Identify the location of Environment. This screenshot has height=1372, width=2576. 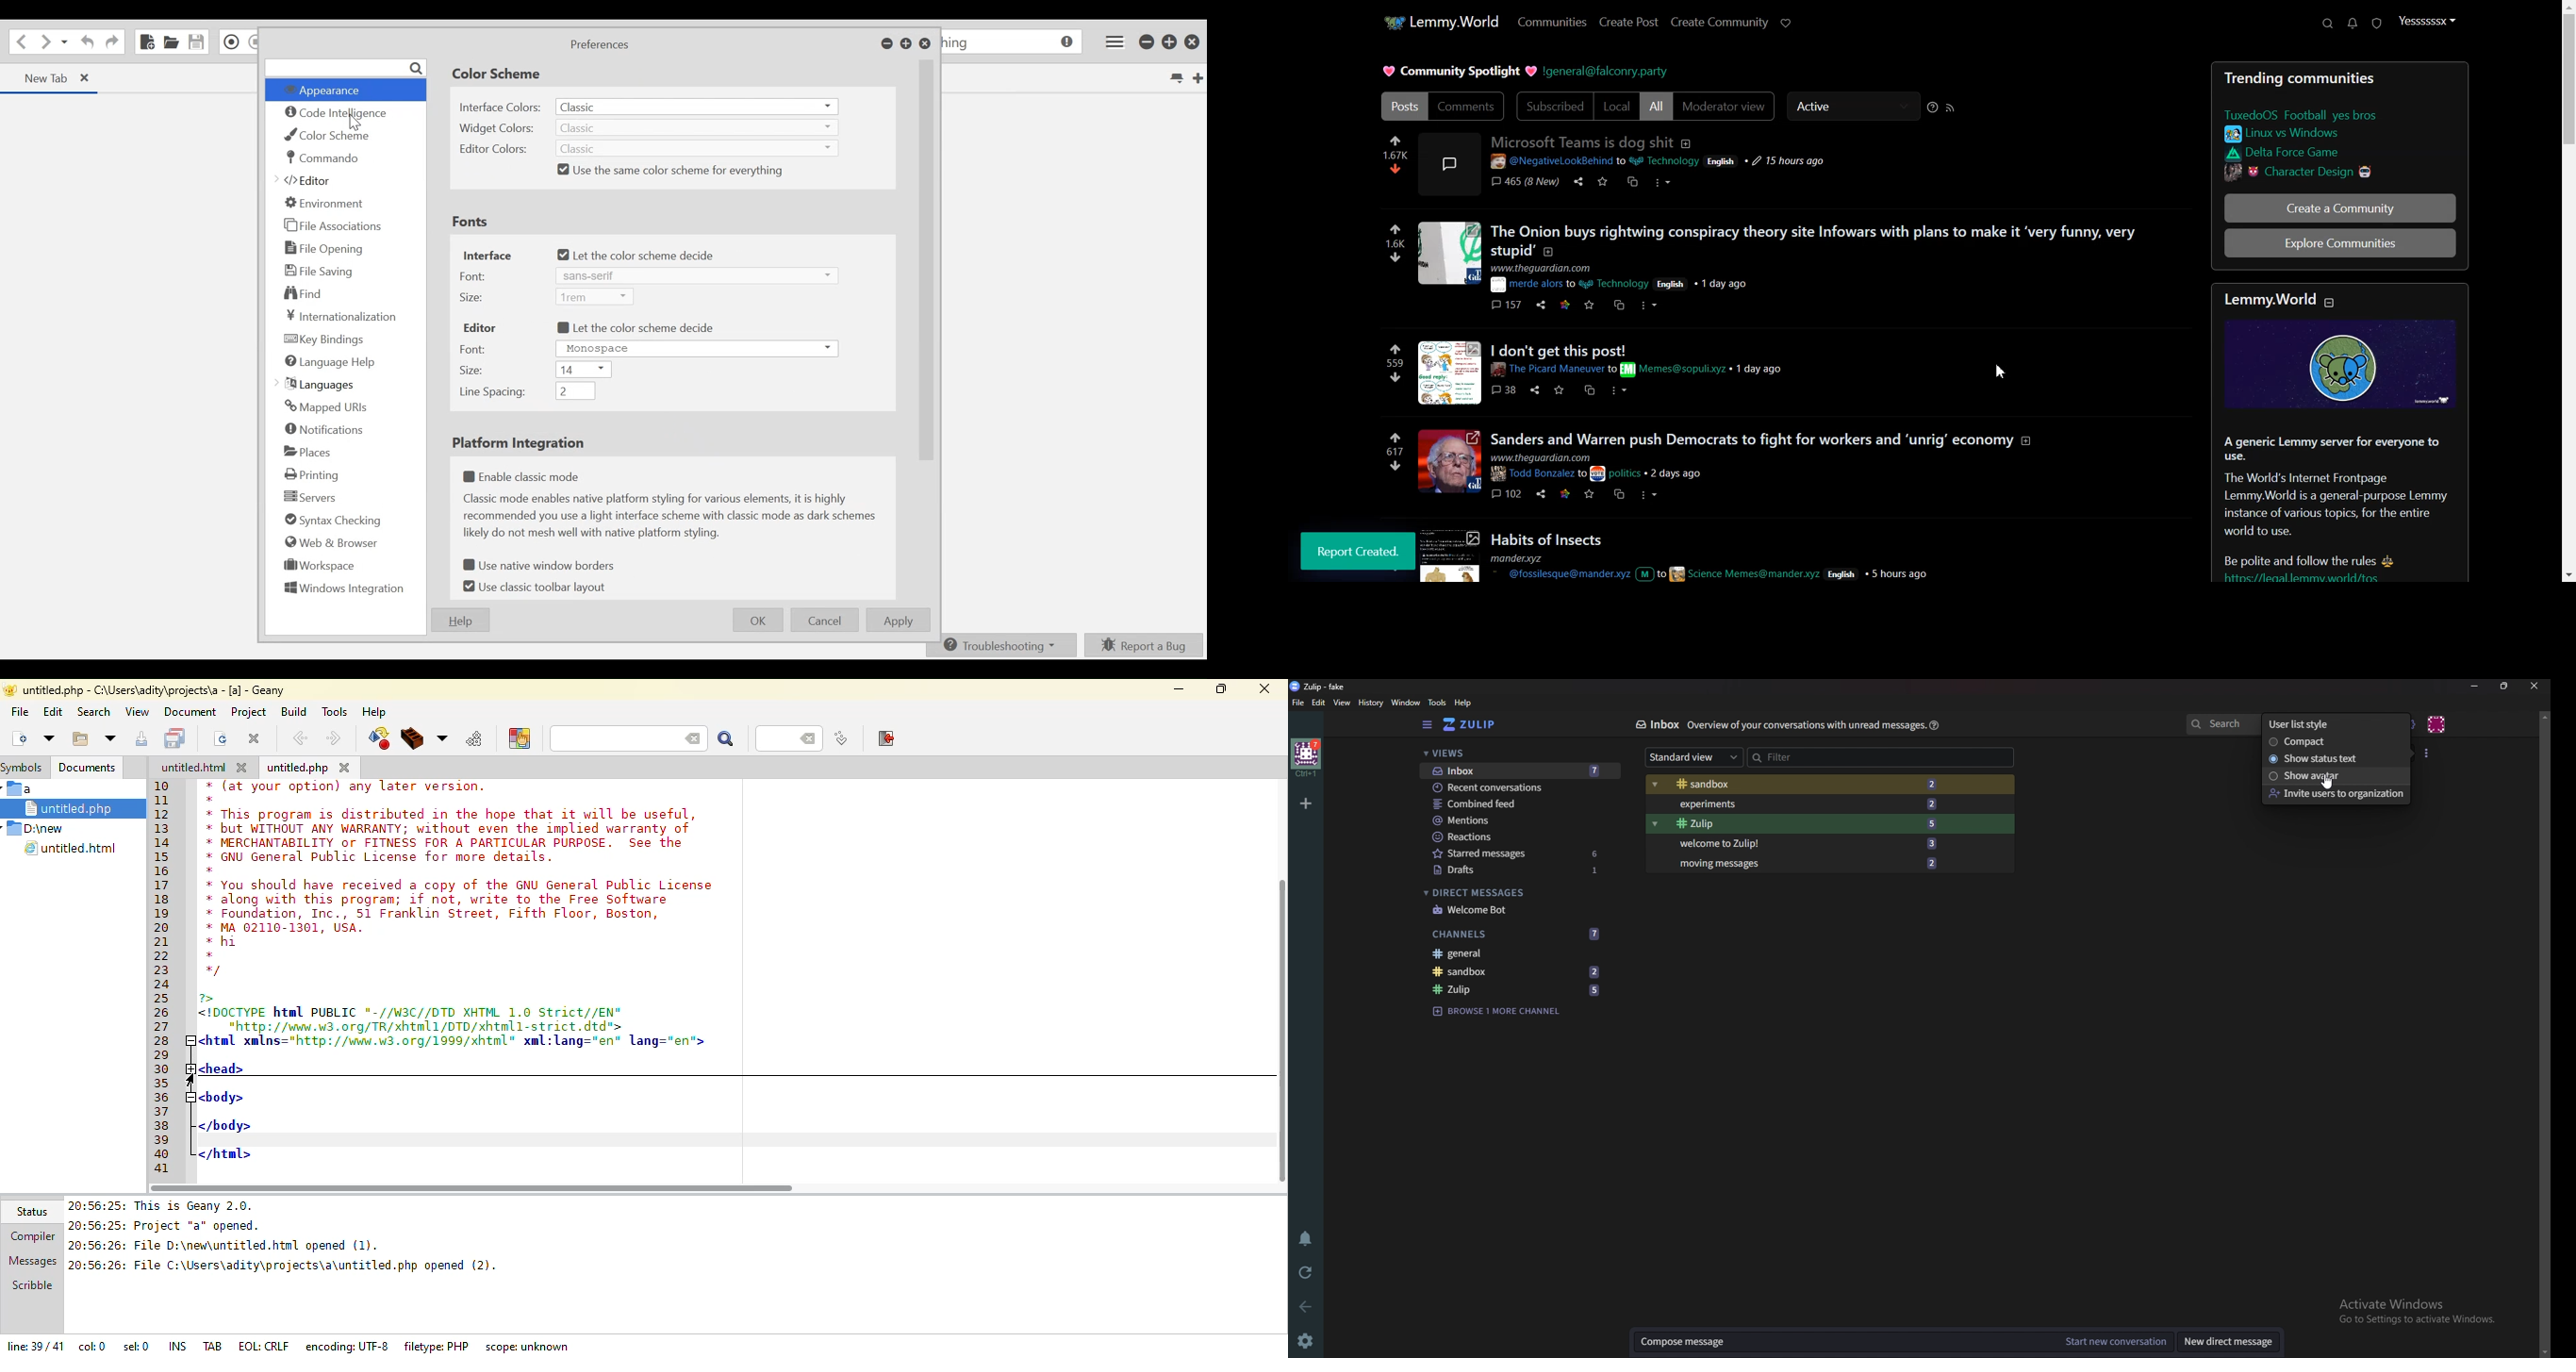
(325, 202).